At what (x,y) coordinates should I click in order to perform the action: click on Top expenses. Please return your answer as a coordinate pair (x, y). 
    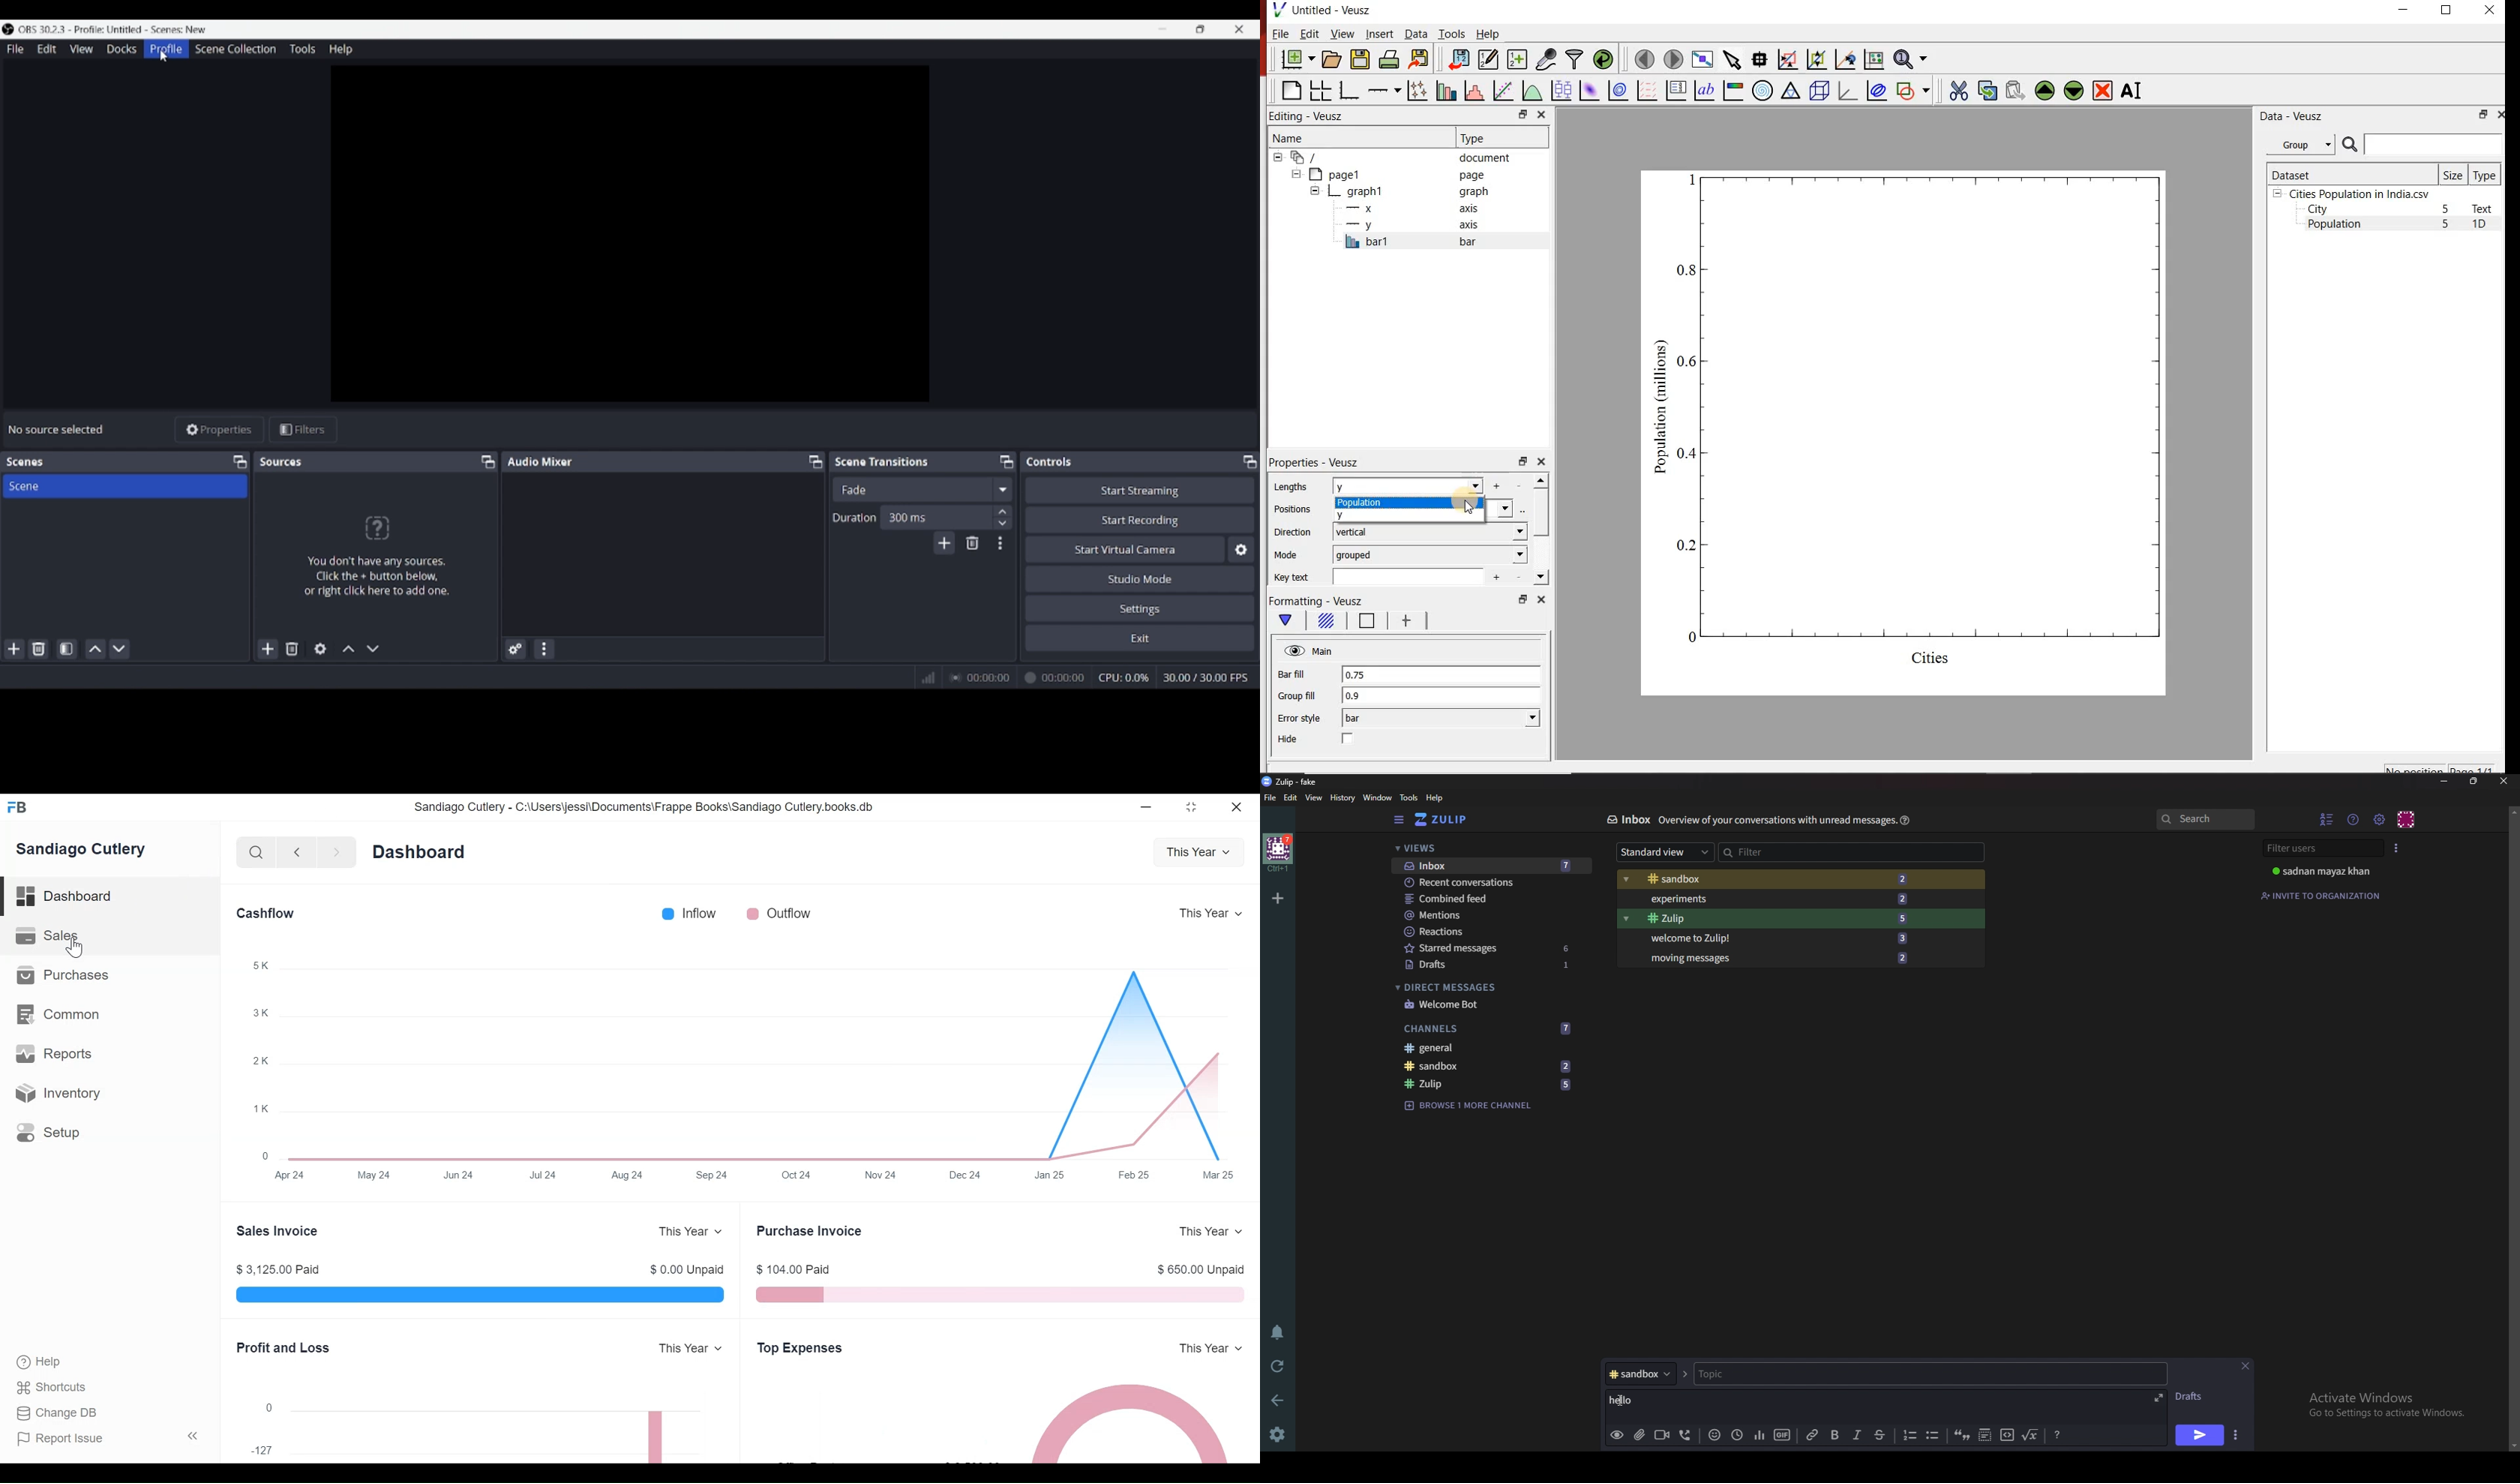
    Looking at the image, I should click on (800, 1348).